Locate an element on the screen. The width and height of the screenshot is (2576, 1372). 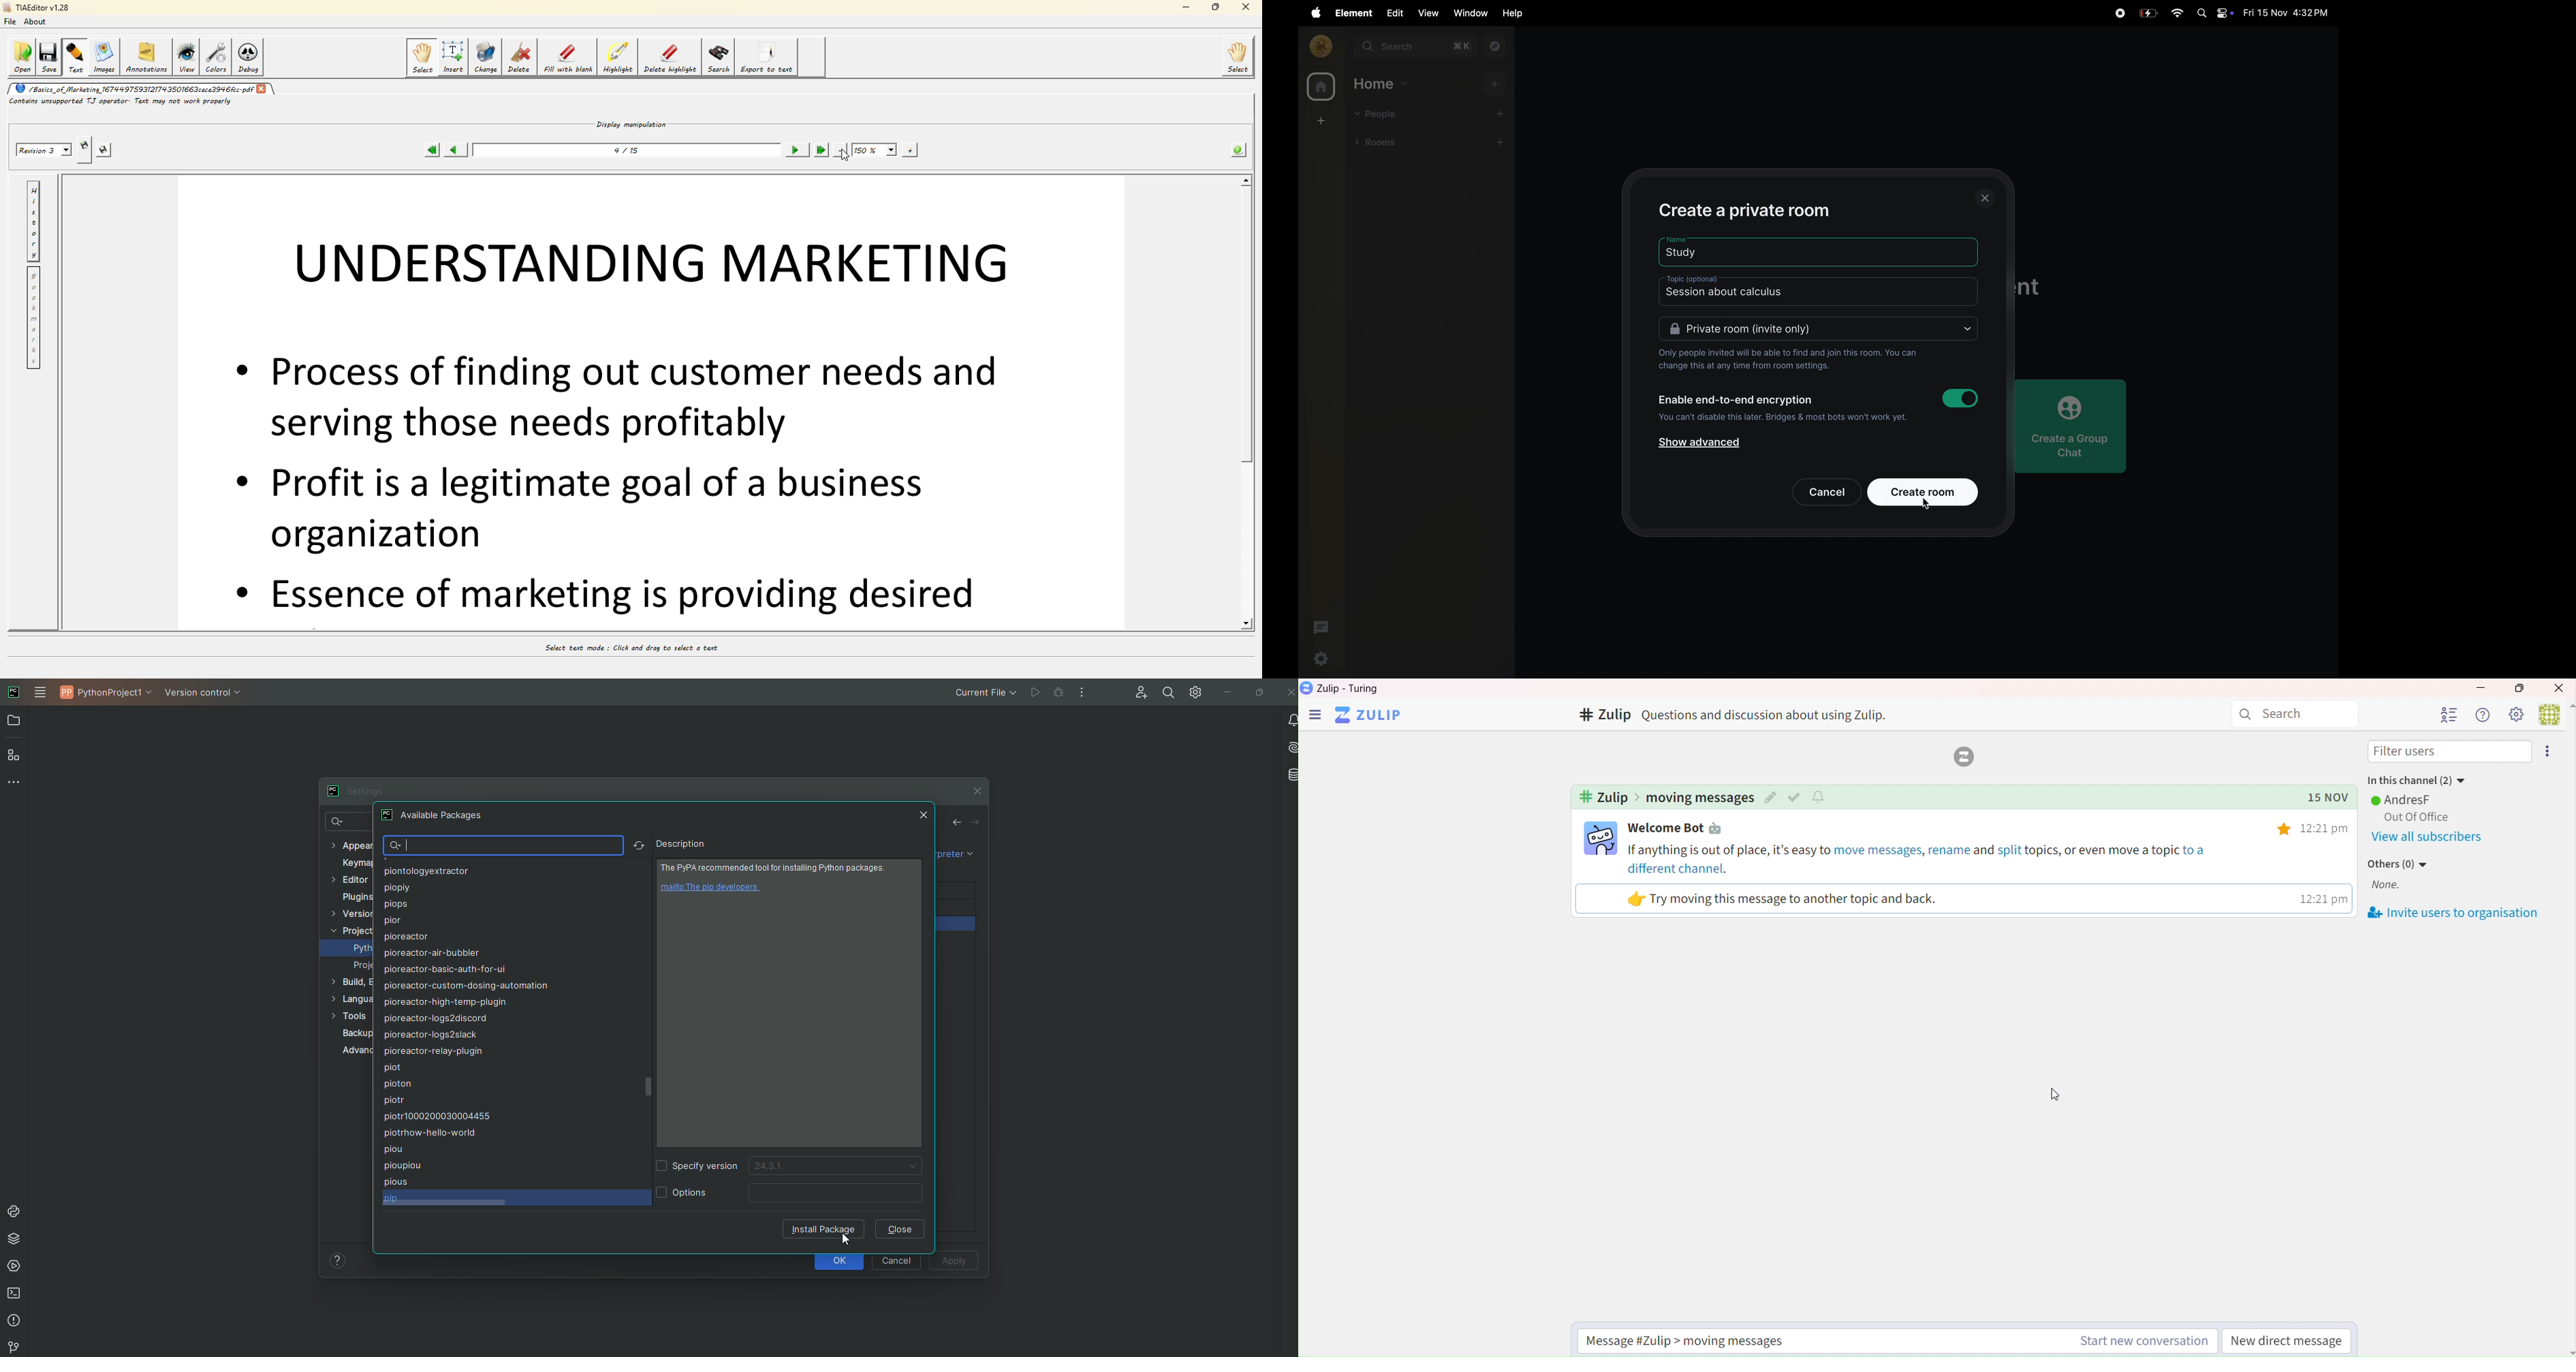
AndresF is located at coordinates (2404, 799).